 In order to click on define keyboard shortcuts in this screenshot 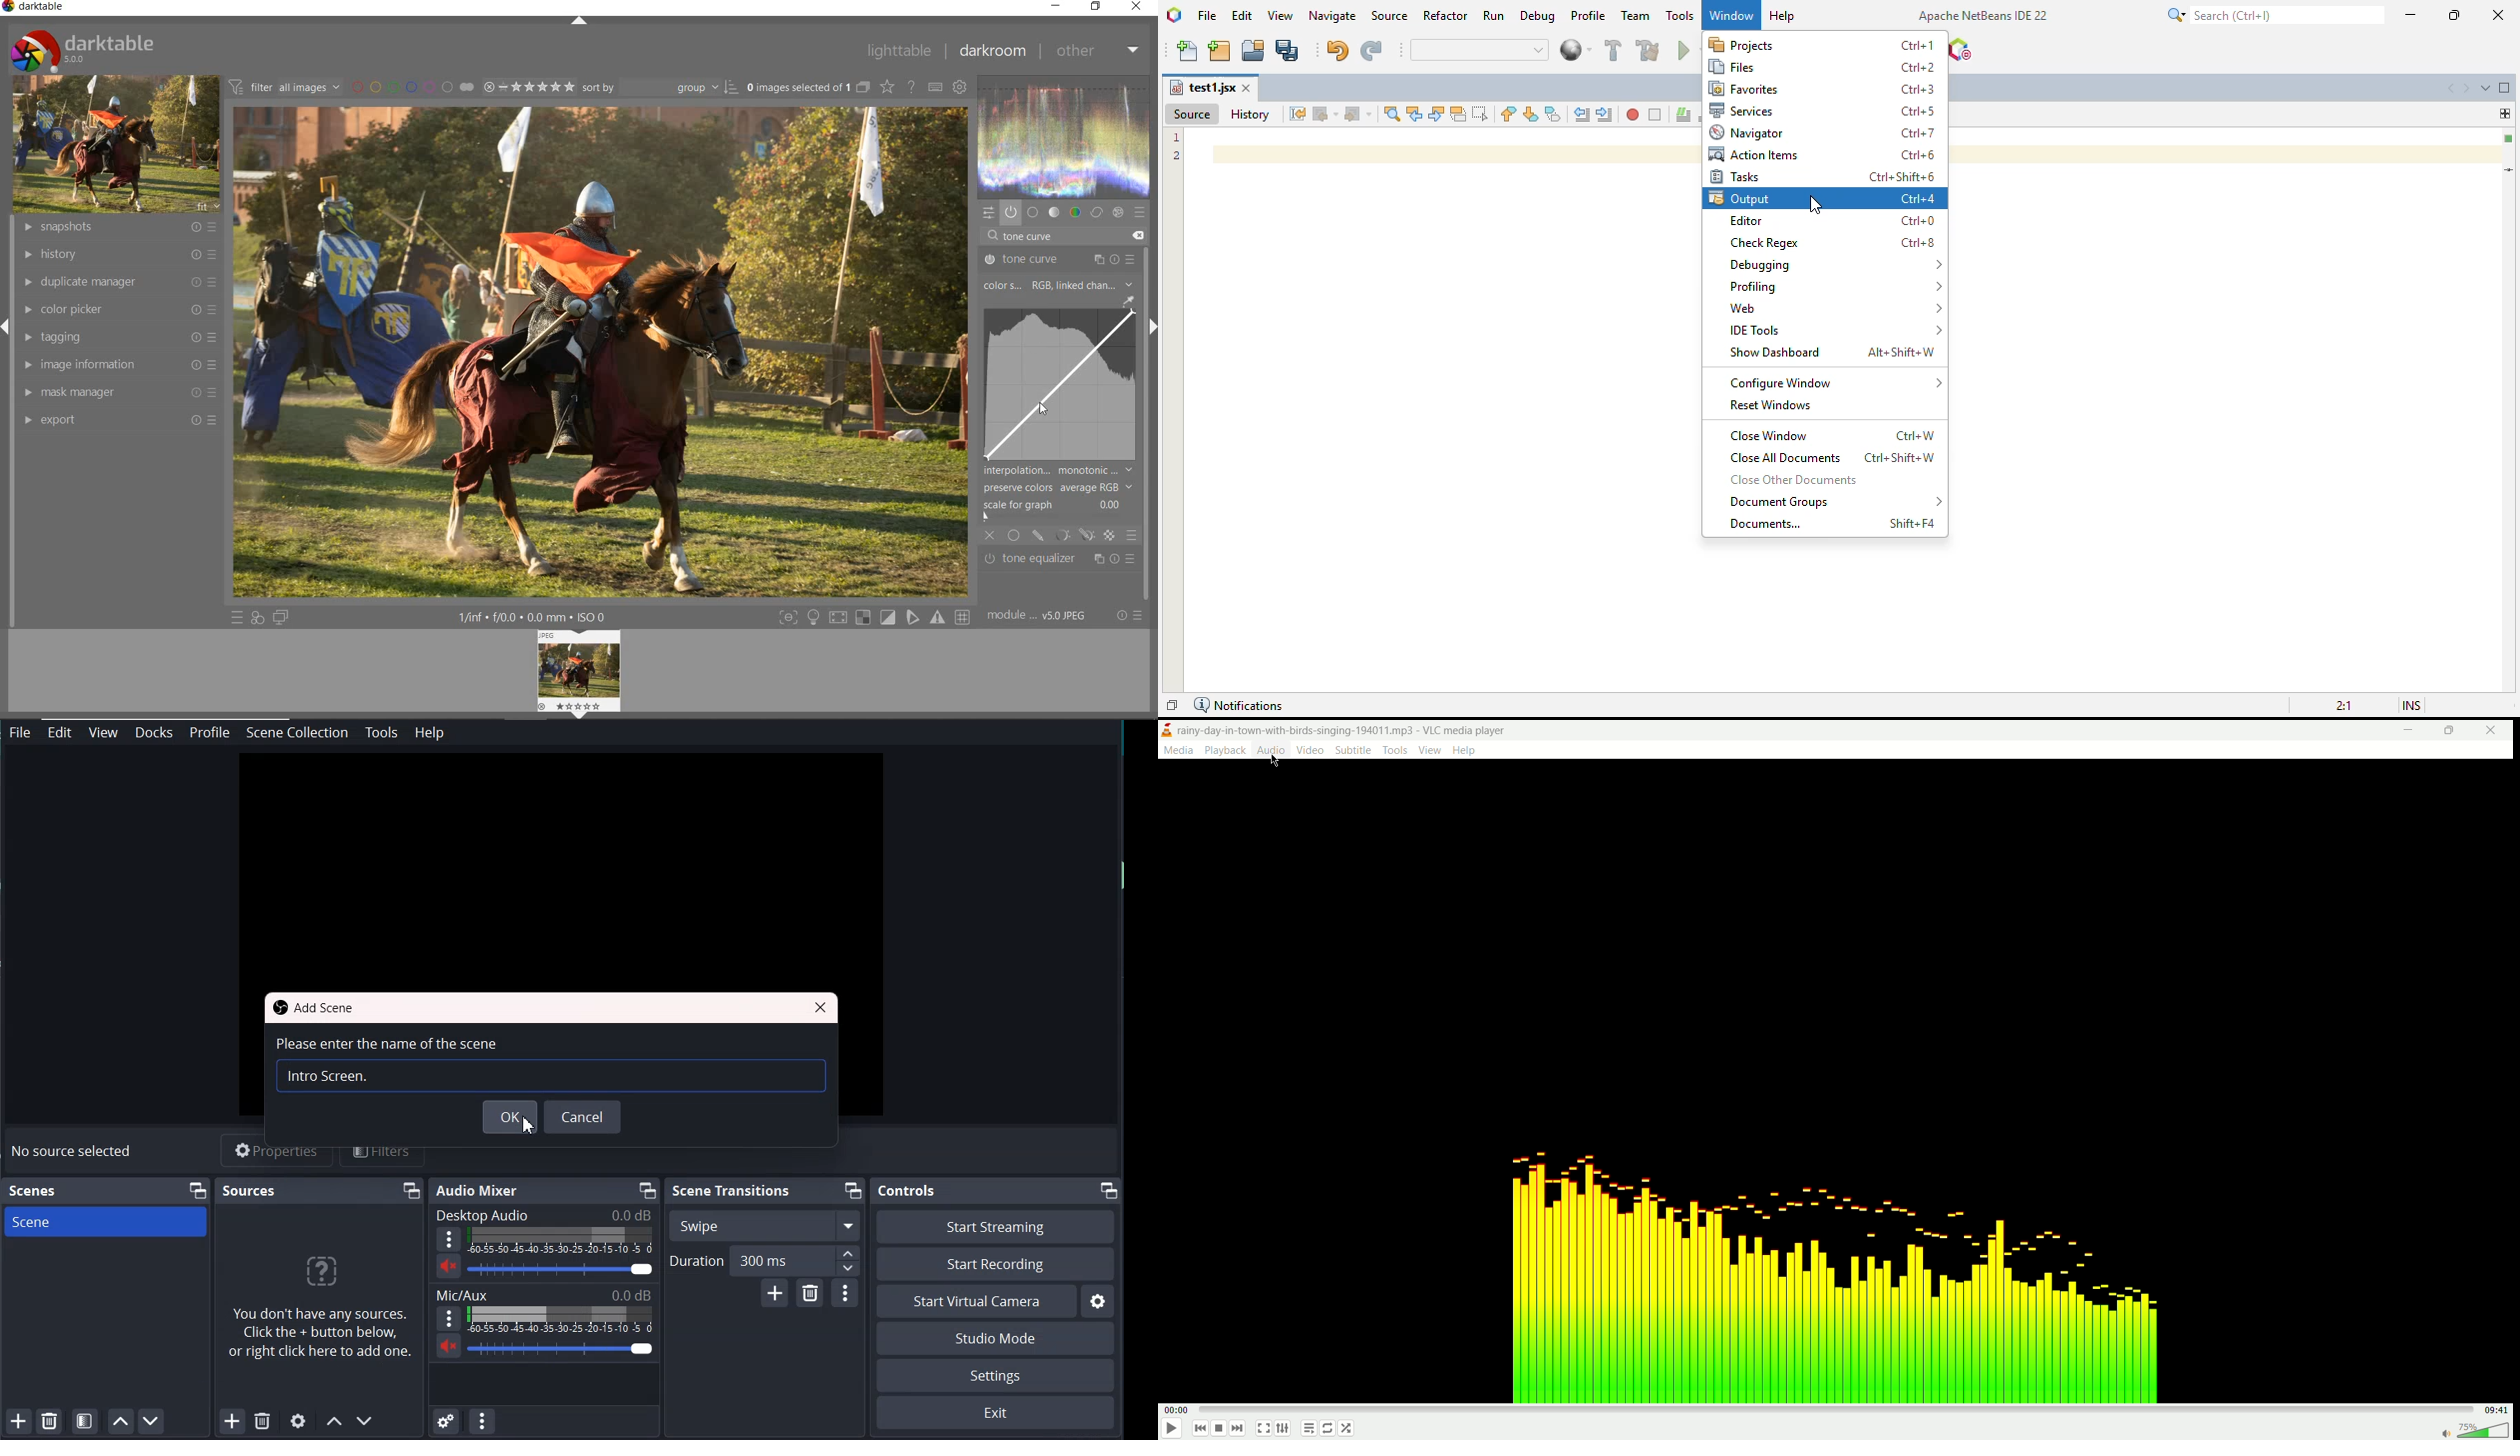, I will do `click(935, 88)`.